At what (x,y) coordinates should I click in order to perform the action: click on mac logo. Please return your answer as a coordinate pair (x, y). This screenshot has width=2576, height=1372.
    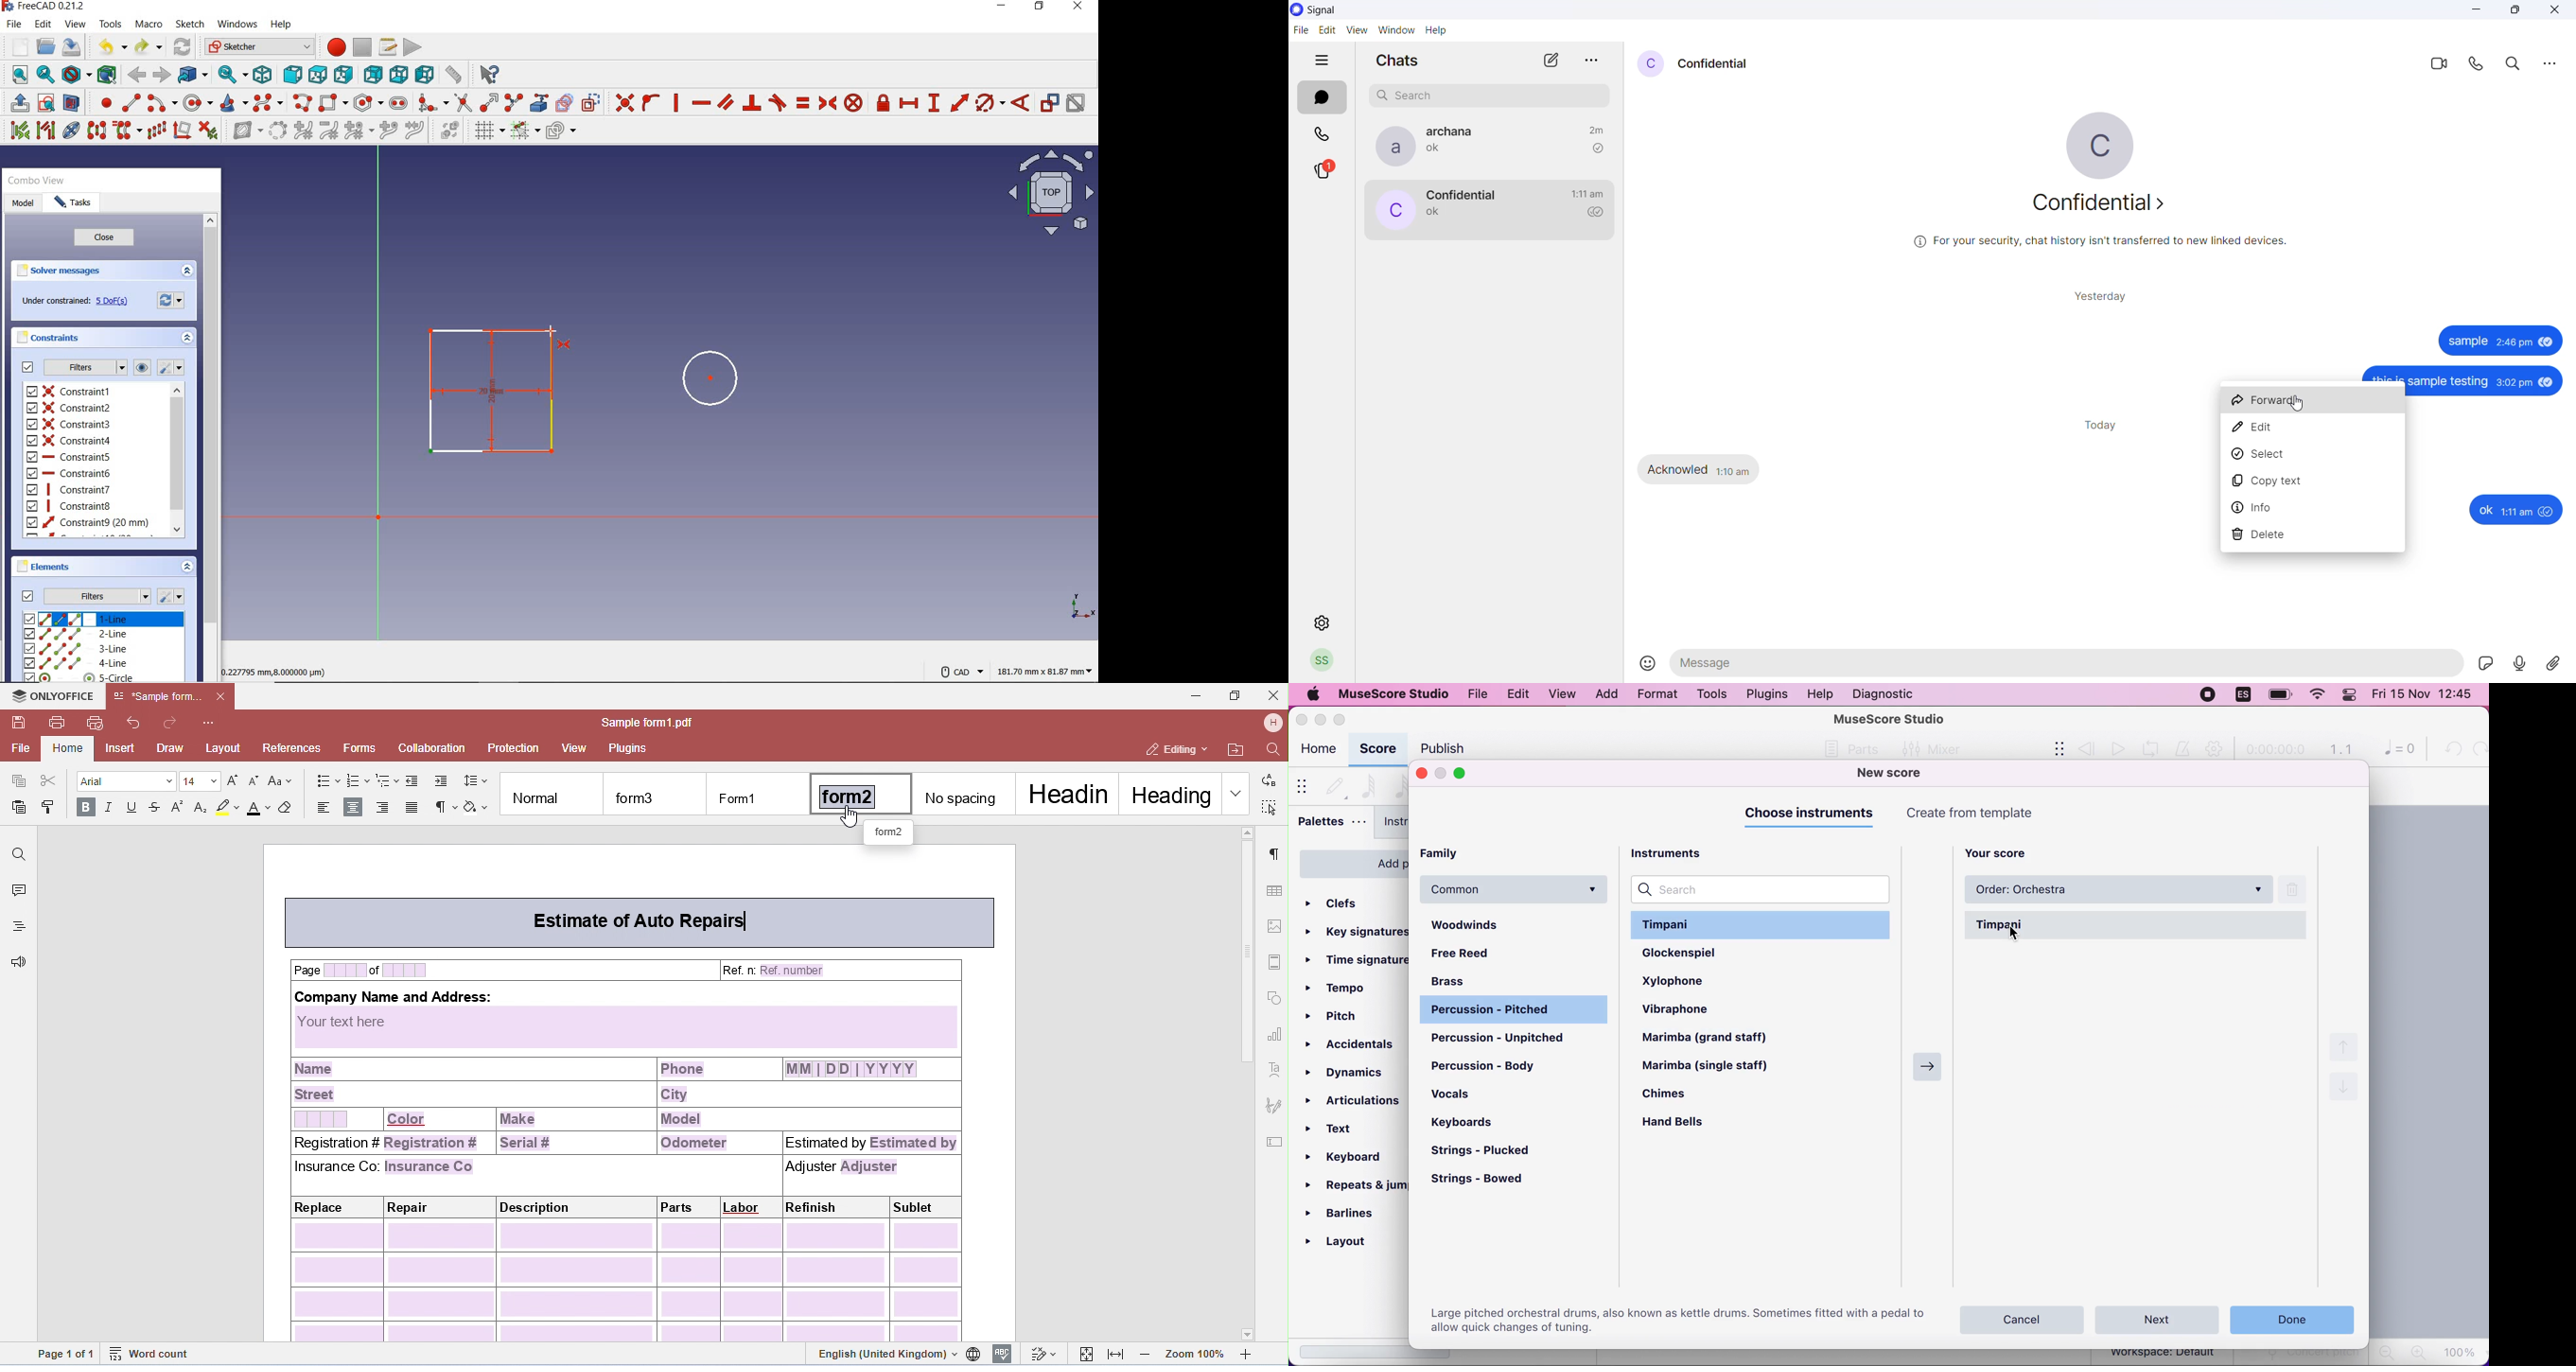
    Looking at the image, I should click on (1313, 695).